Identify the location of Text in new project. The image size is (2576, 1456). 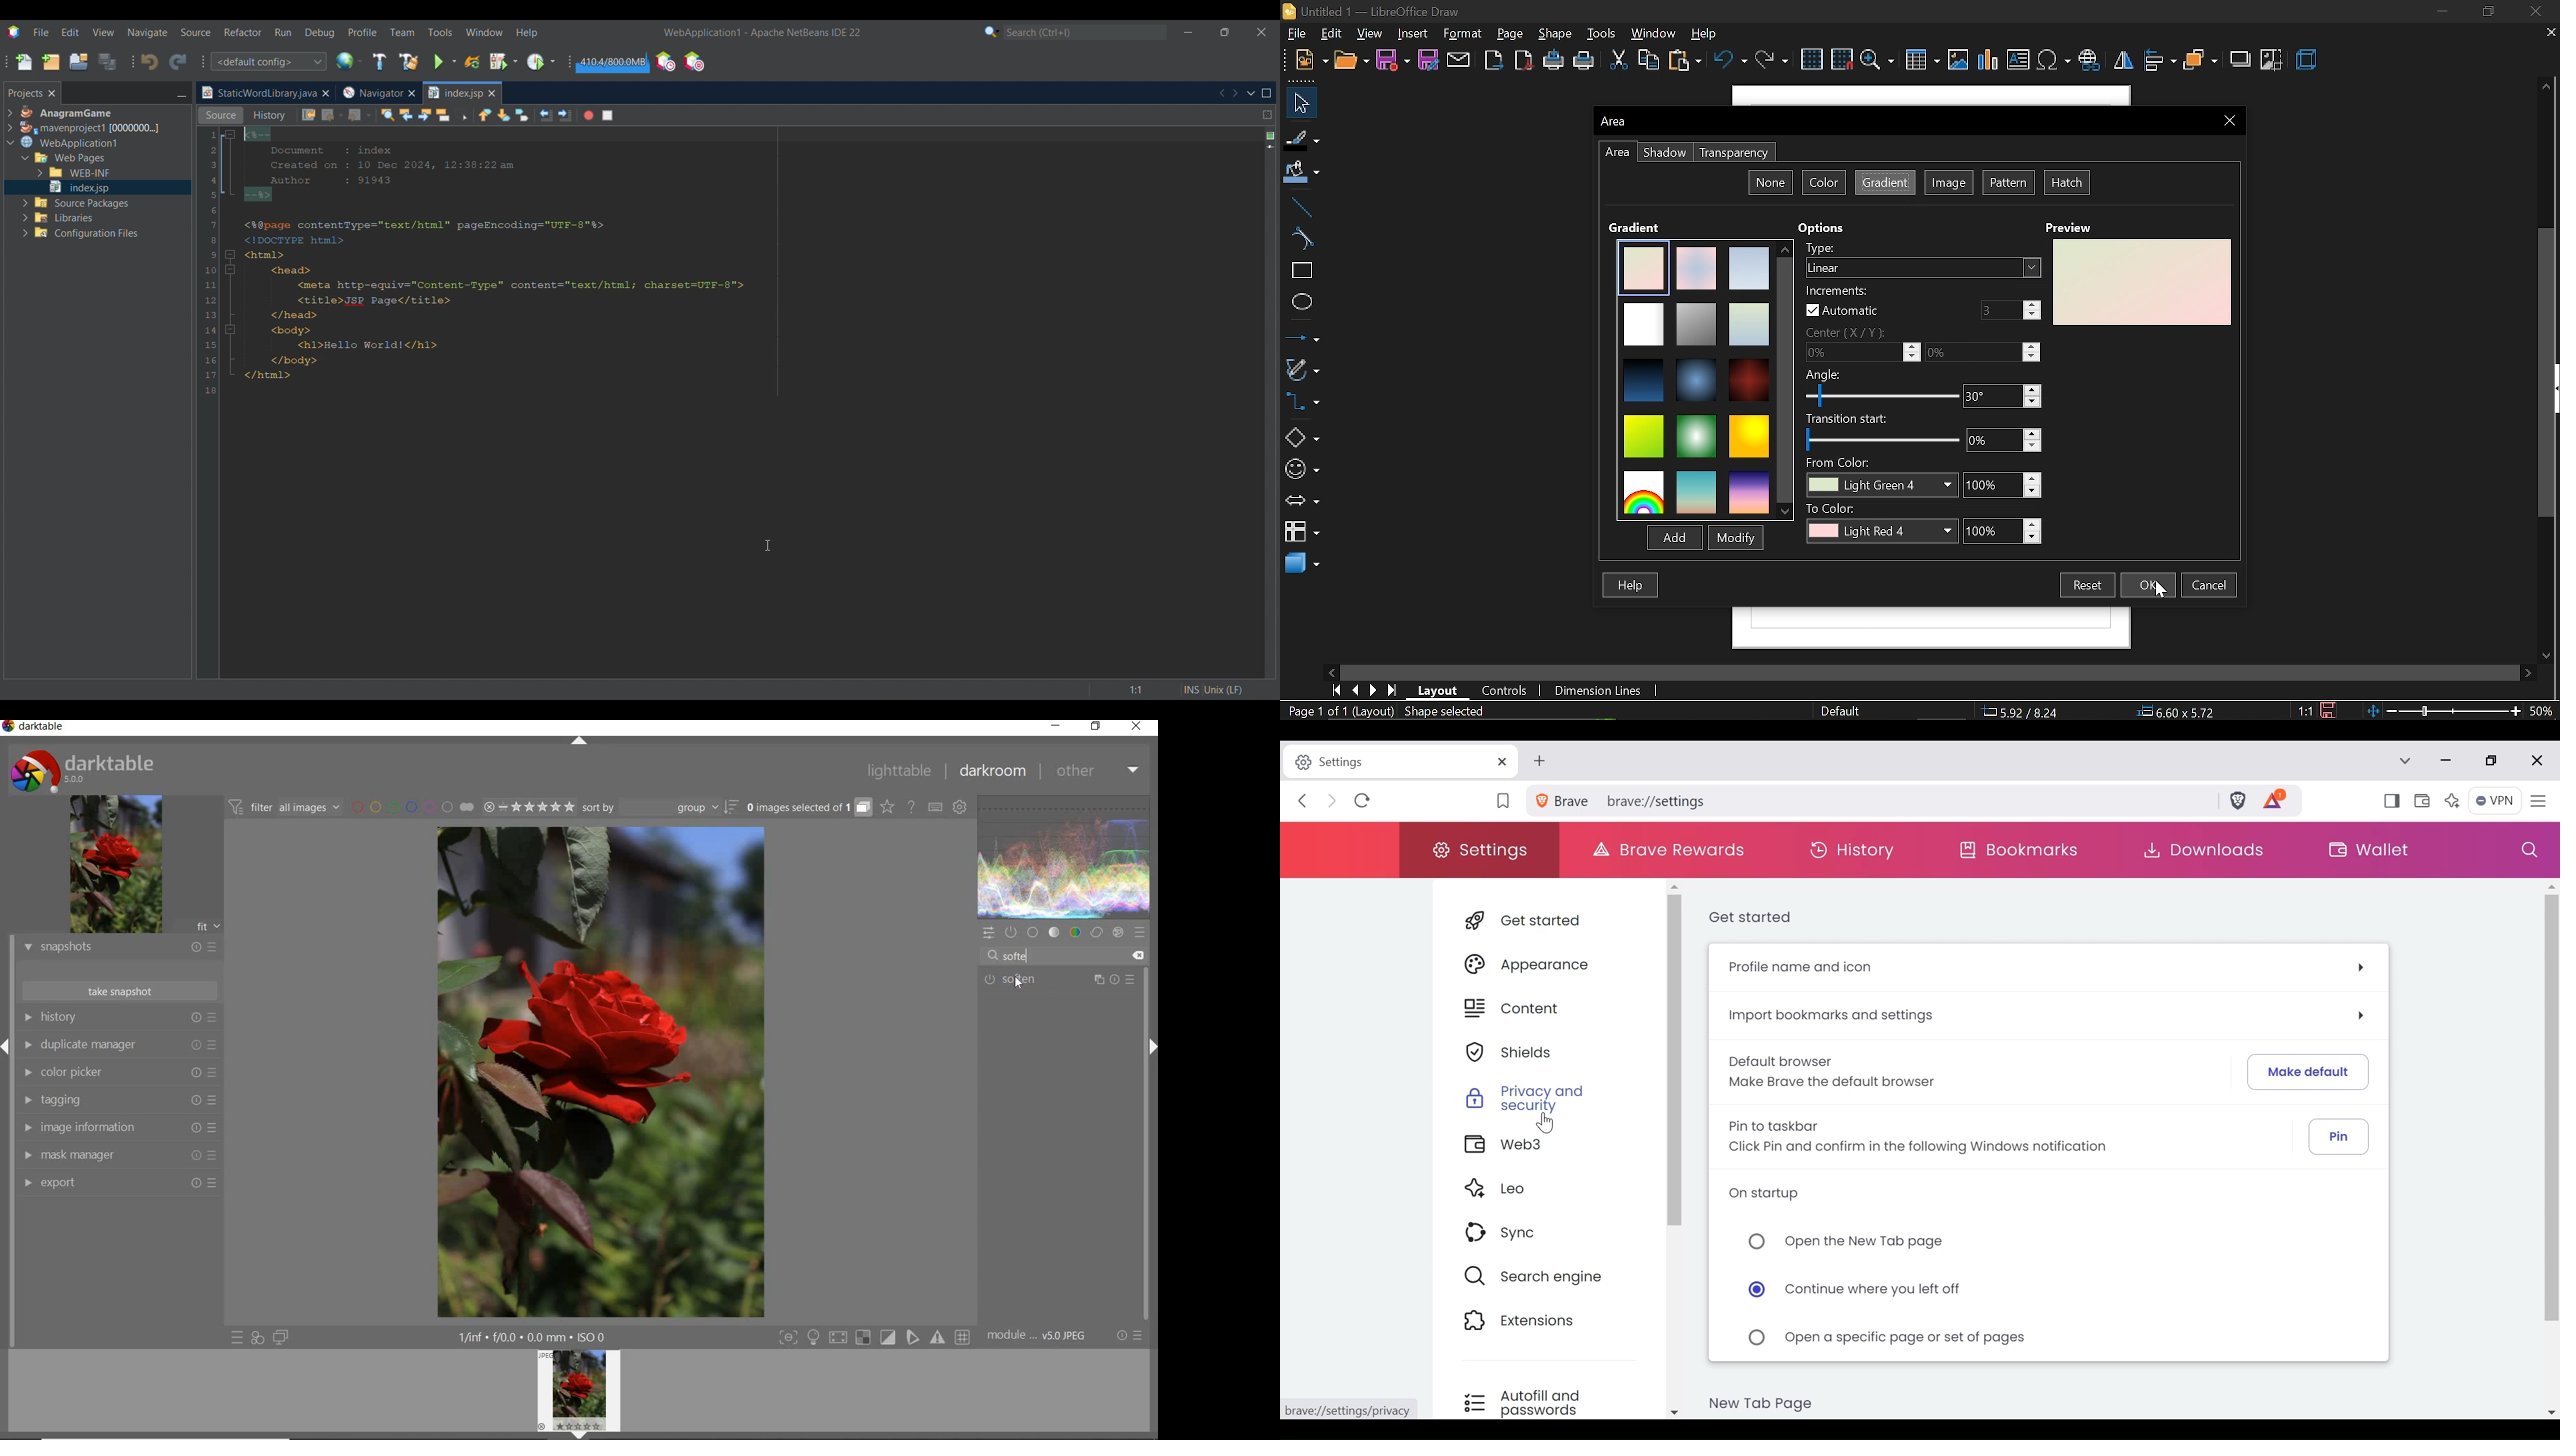
(557, 266).